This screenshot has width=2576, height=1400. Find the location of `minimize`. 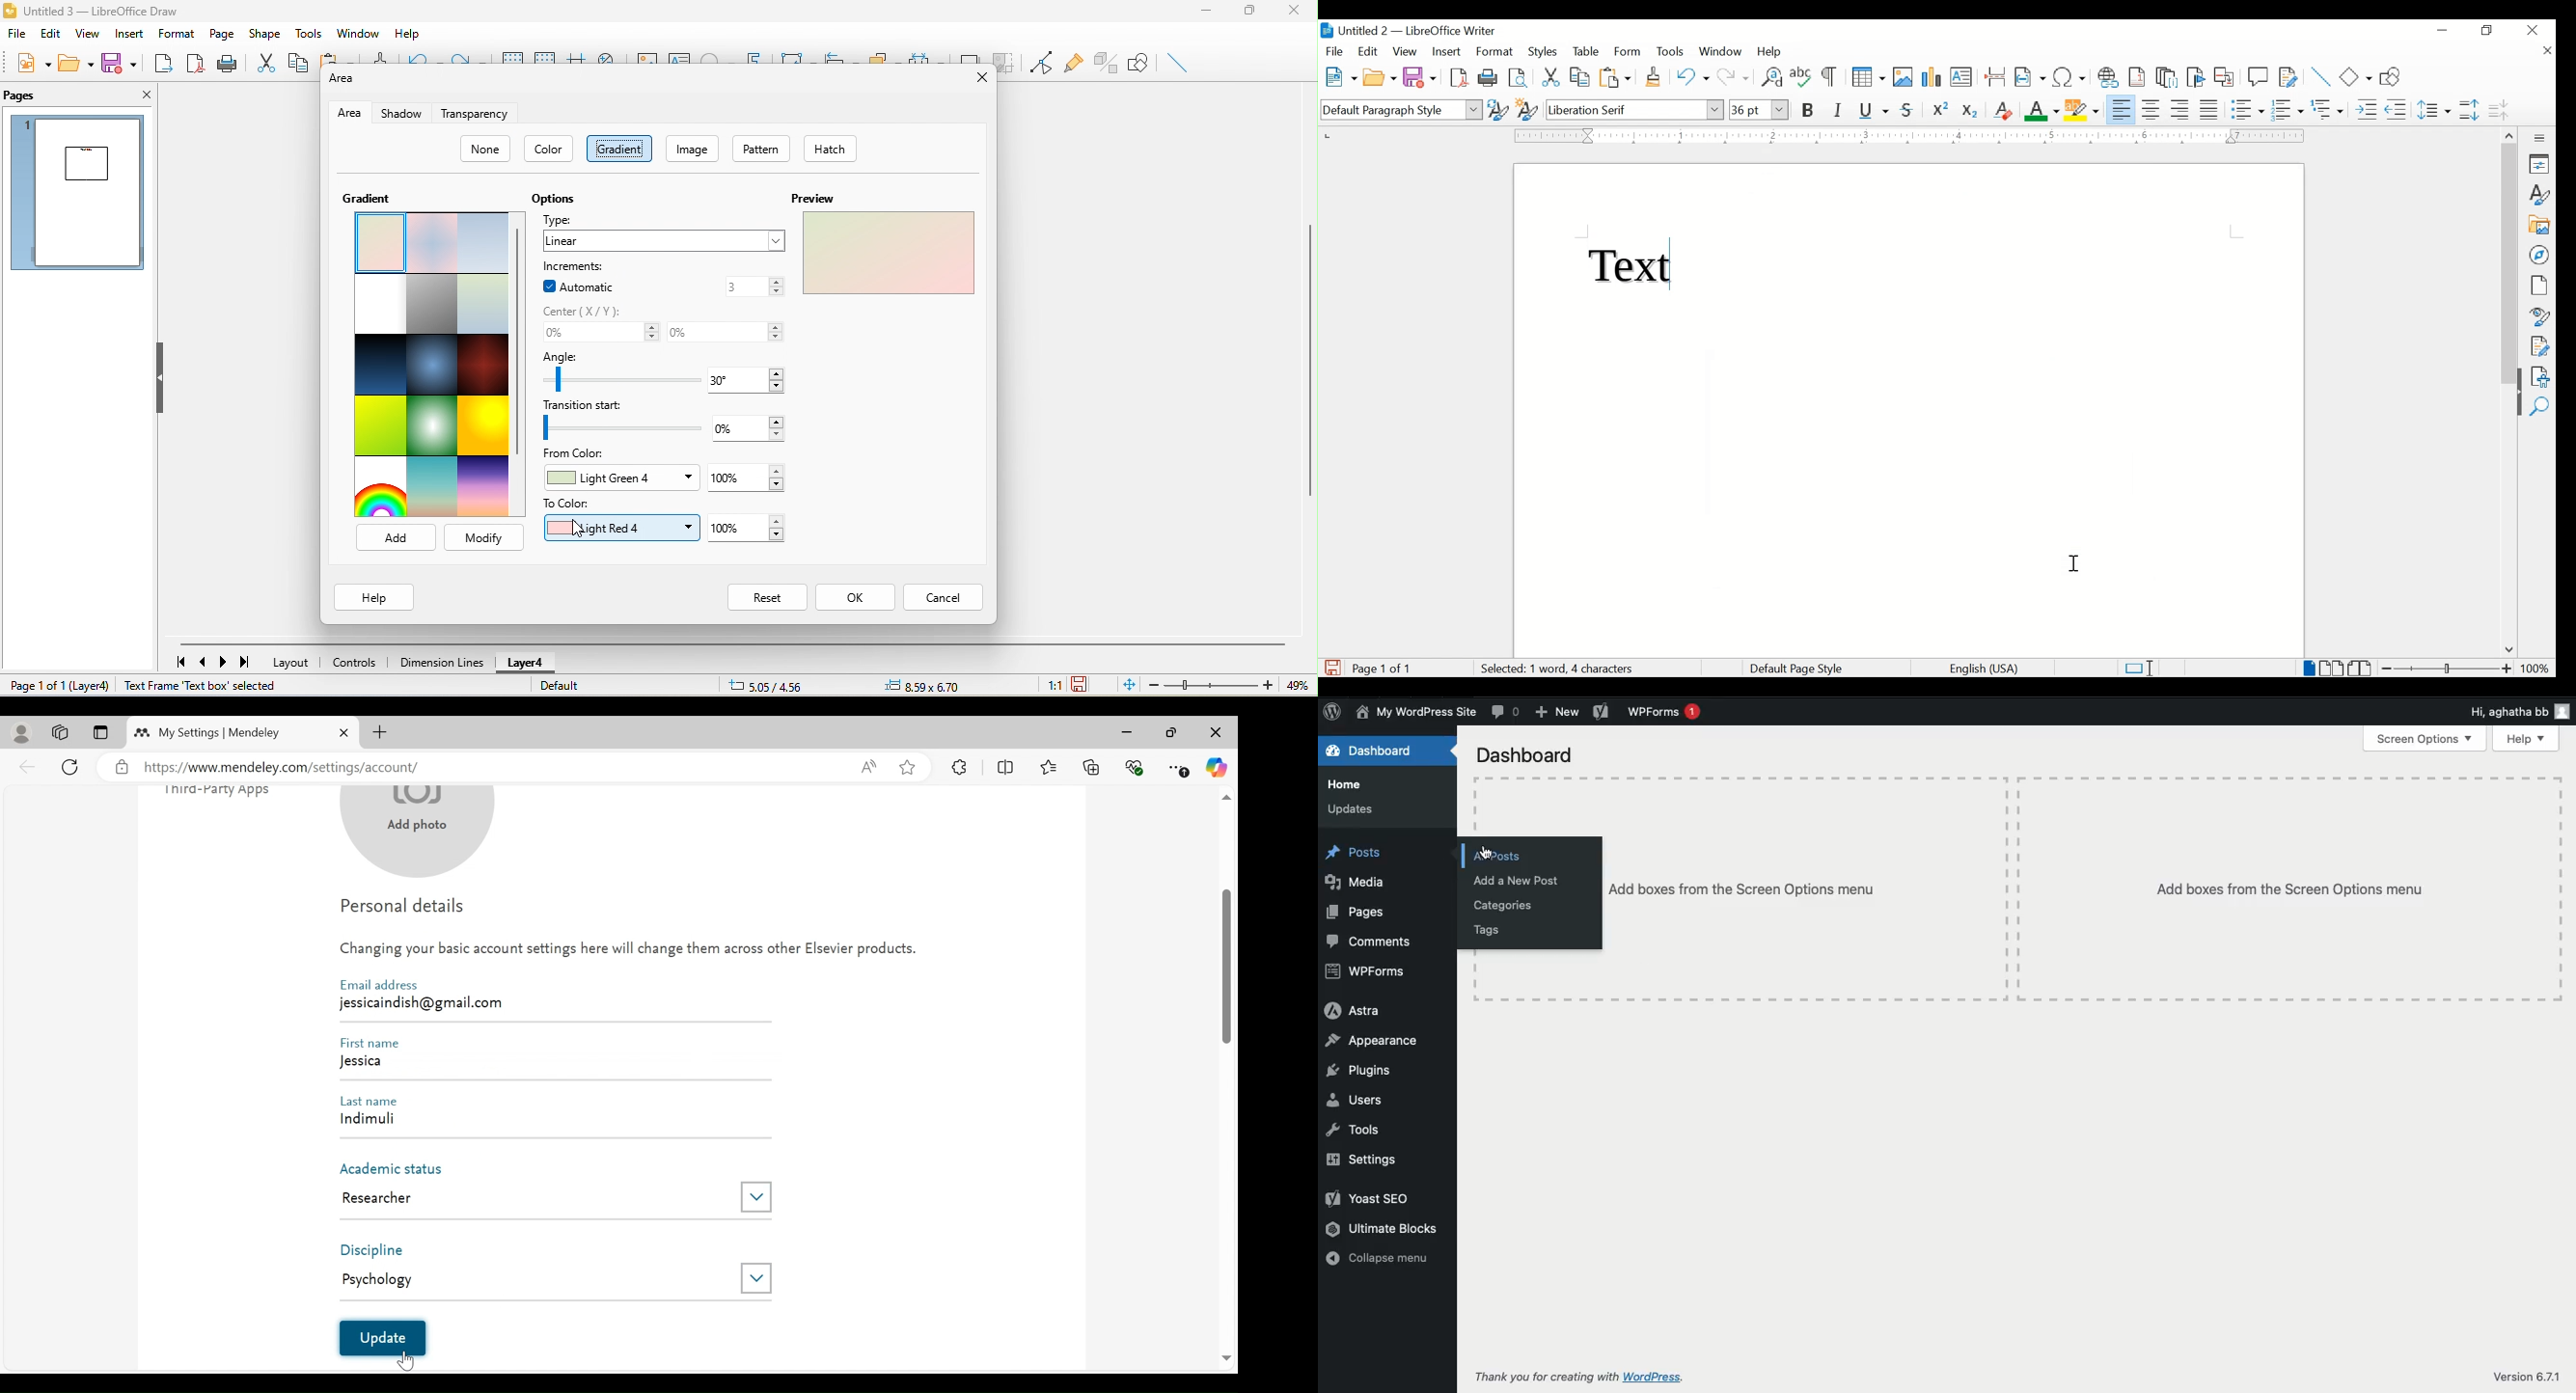

minimize is located at coordinates (1131, 733).